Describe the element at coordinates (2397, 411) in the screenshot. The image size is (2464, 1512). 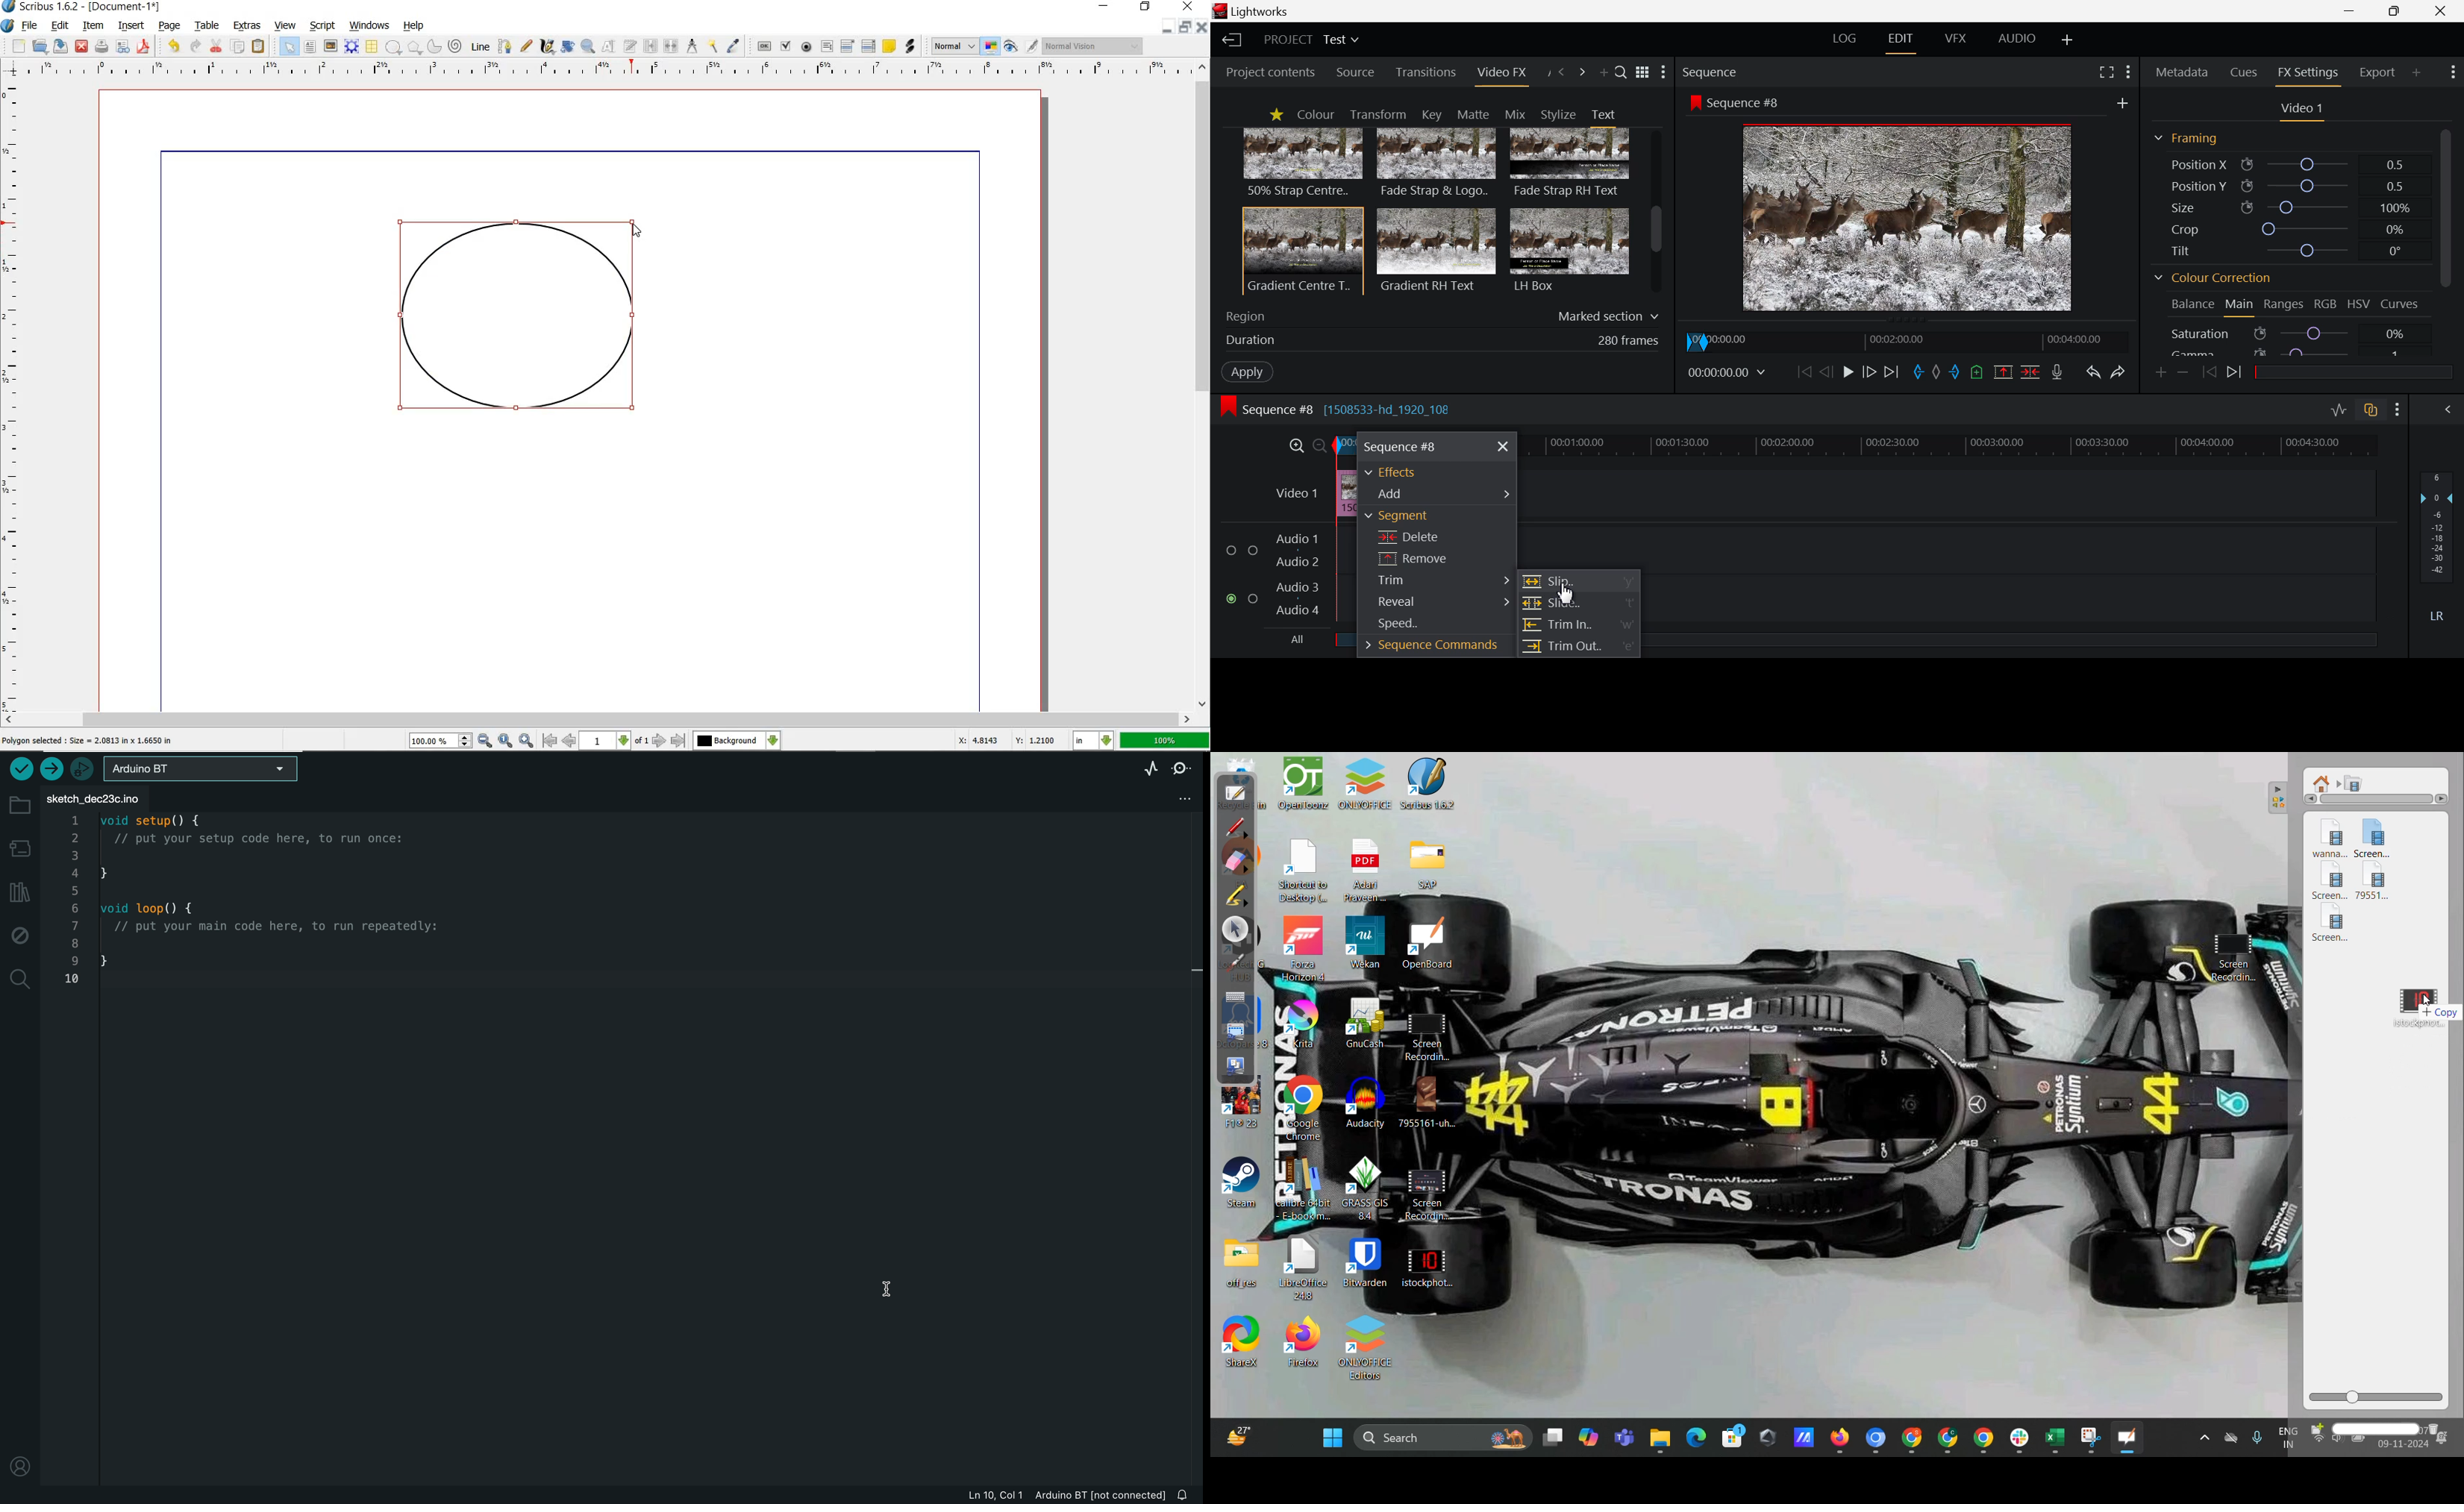
I see `Settings` at that location.